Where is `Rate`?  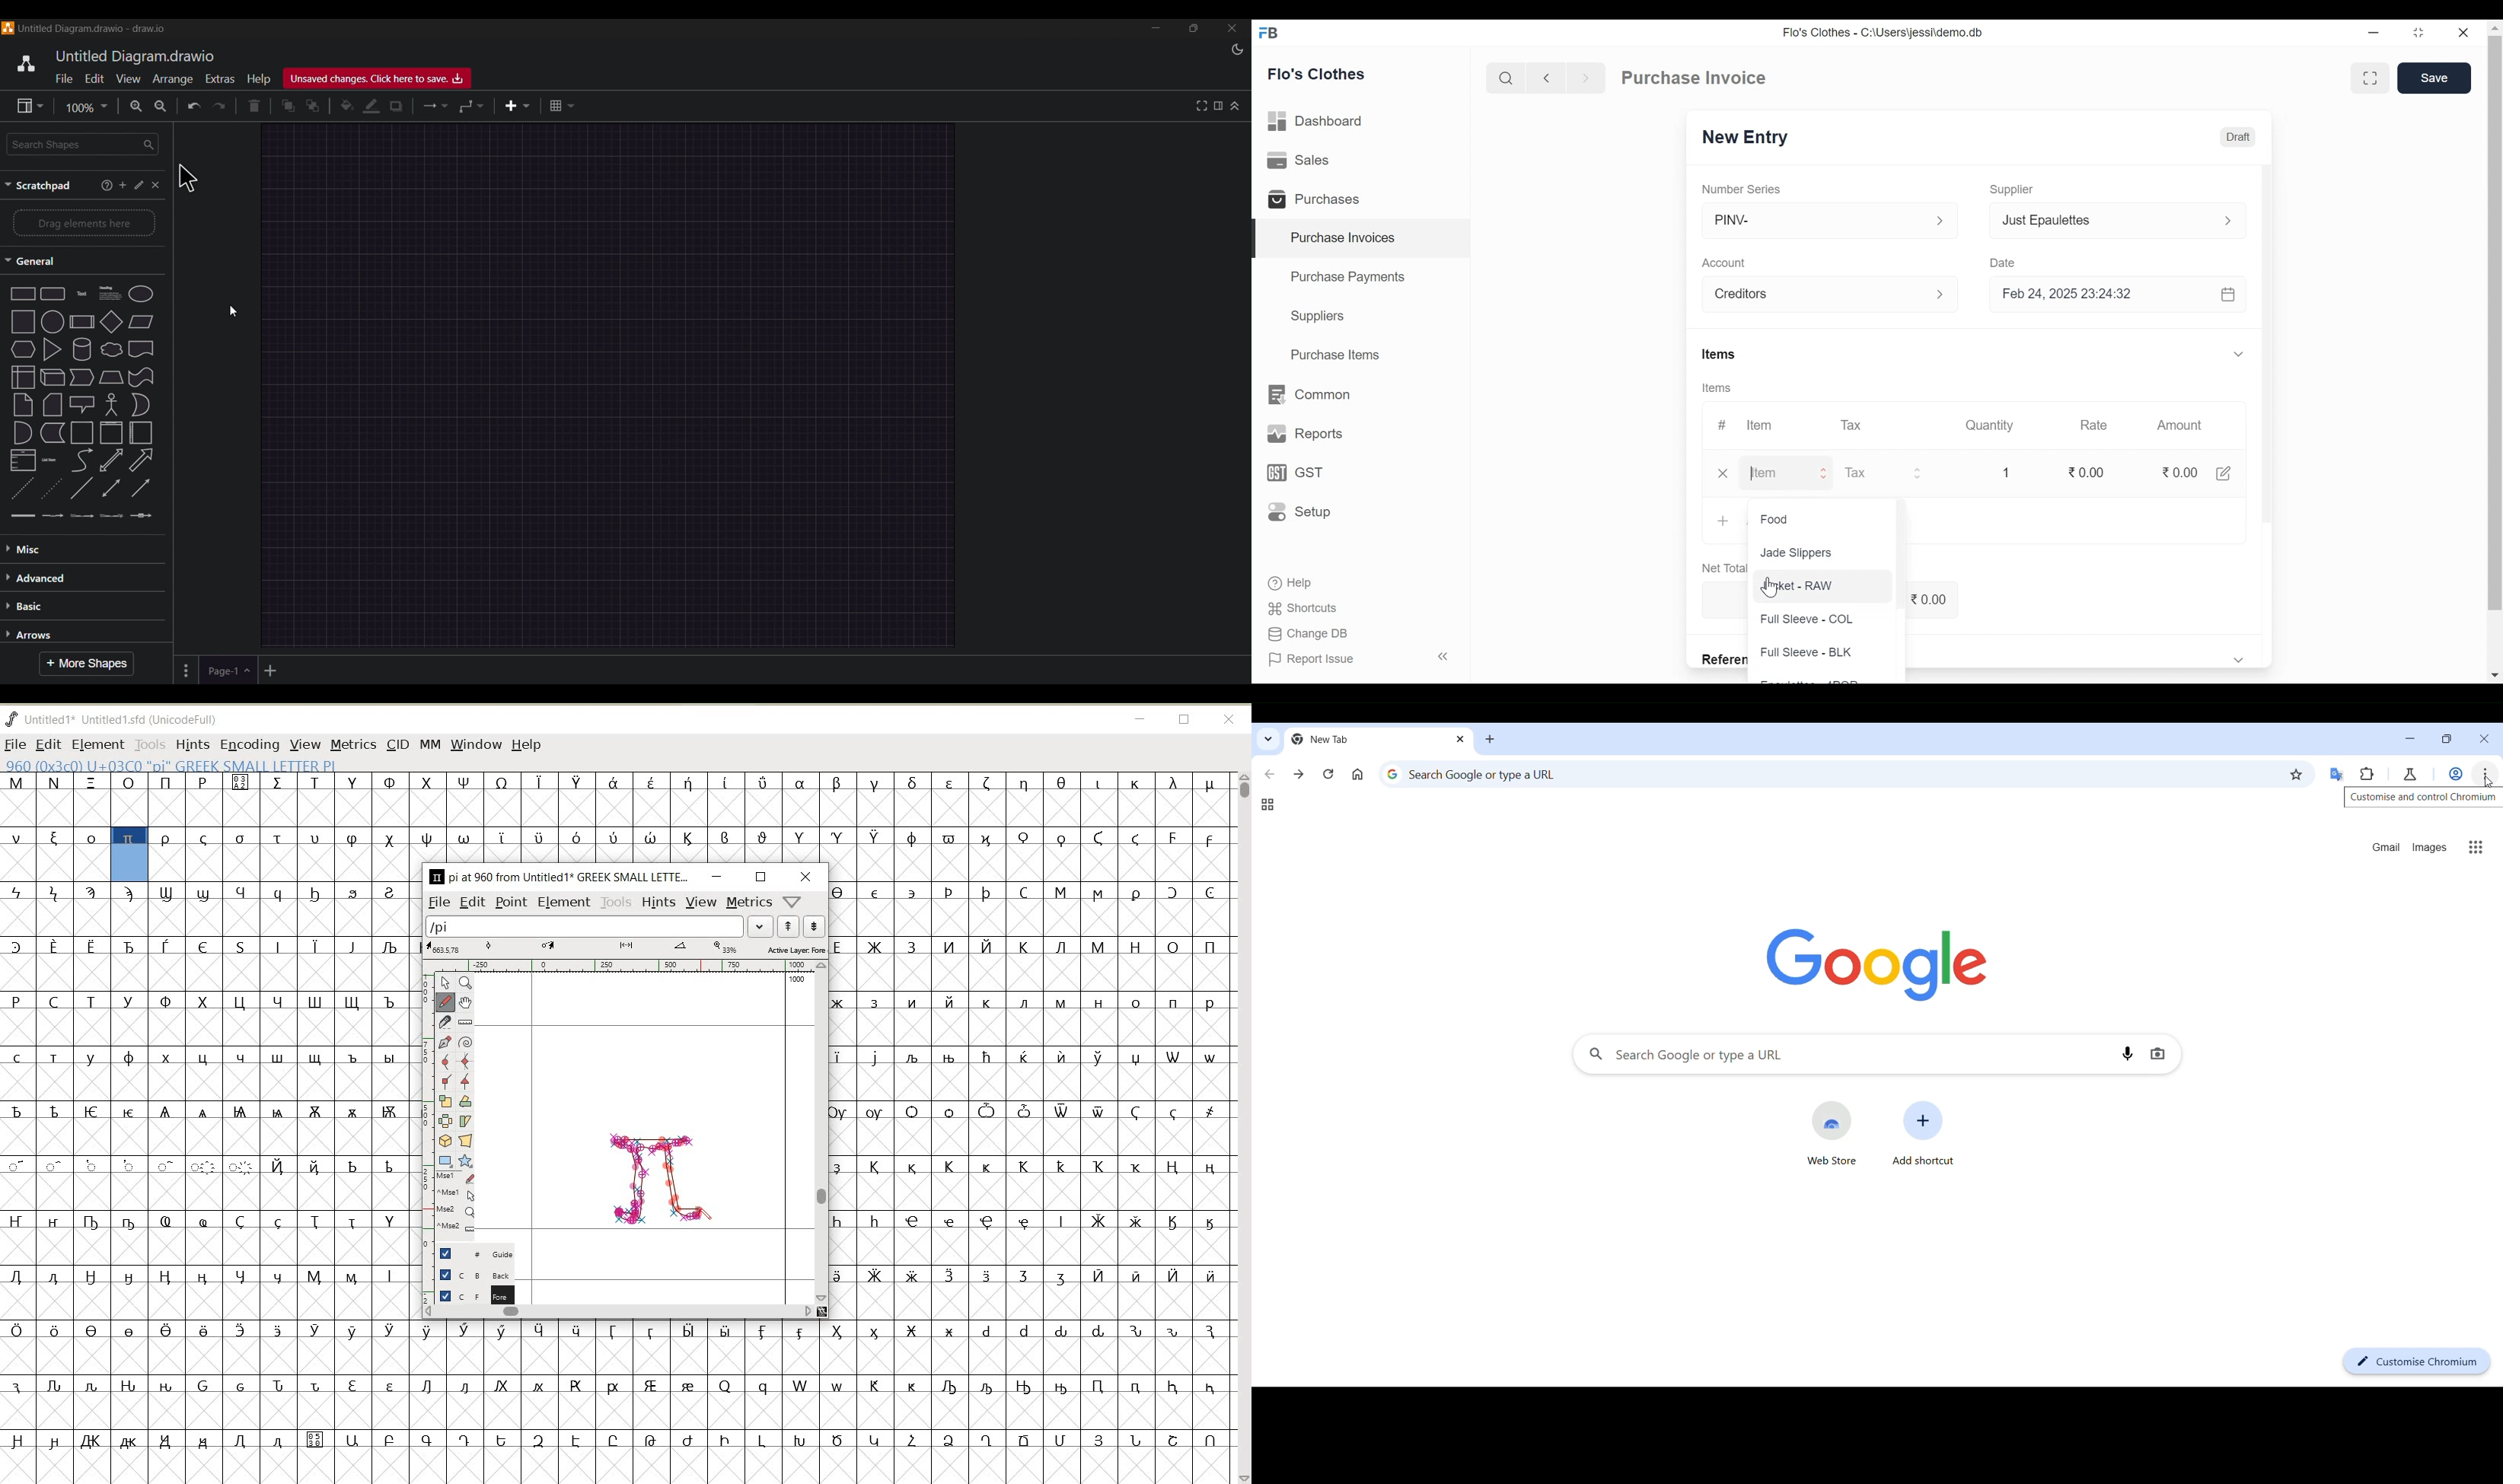
Rate is located at coordinates (2096, 426).